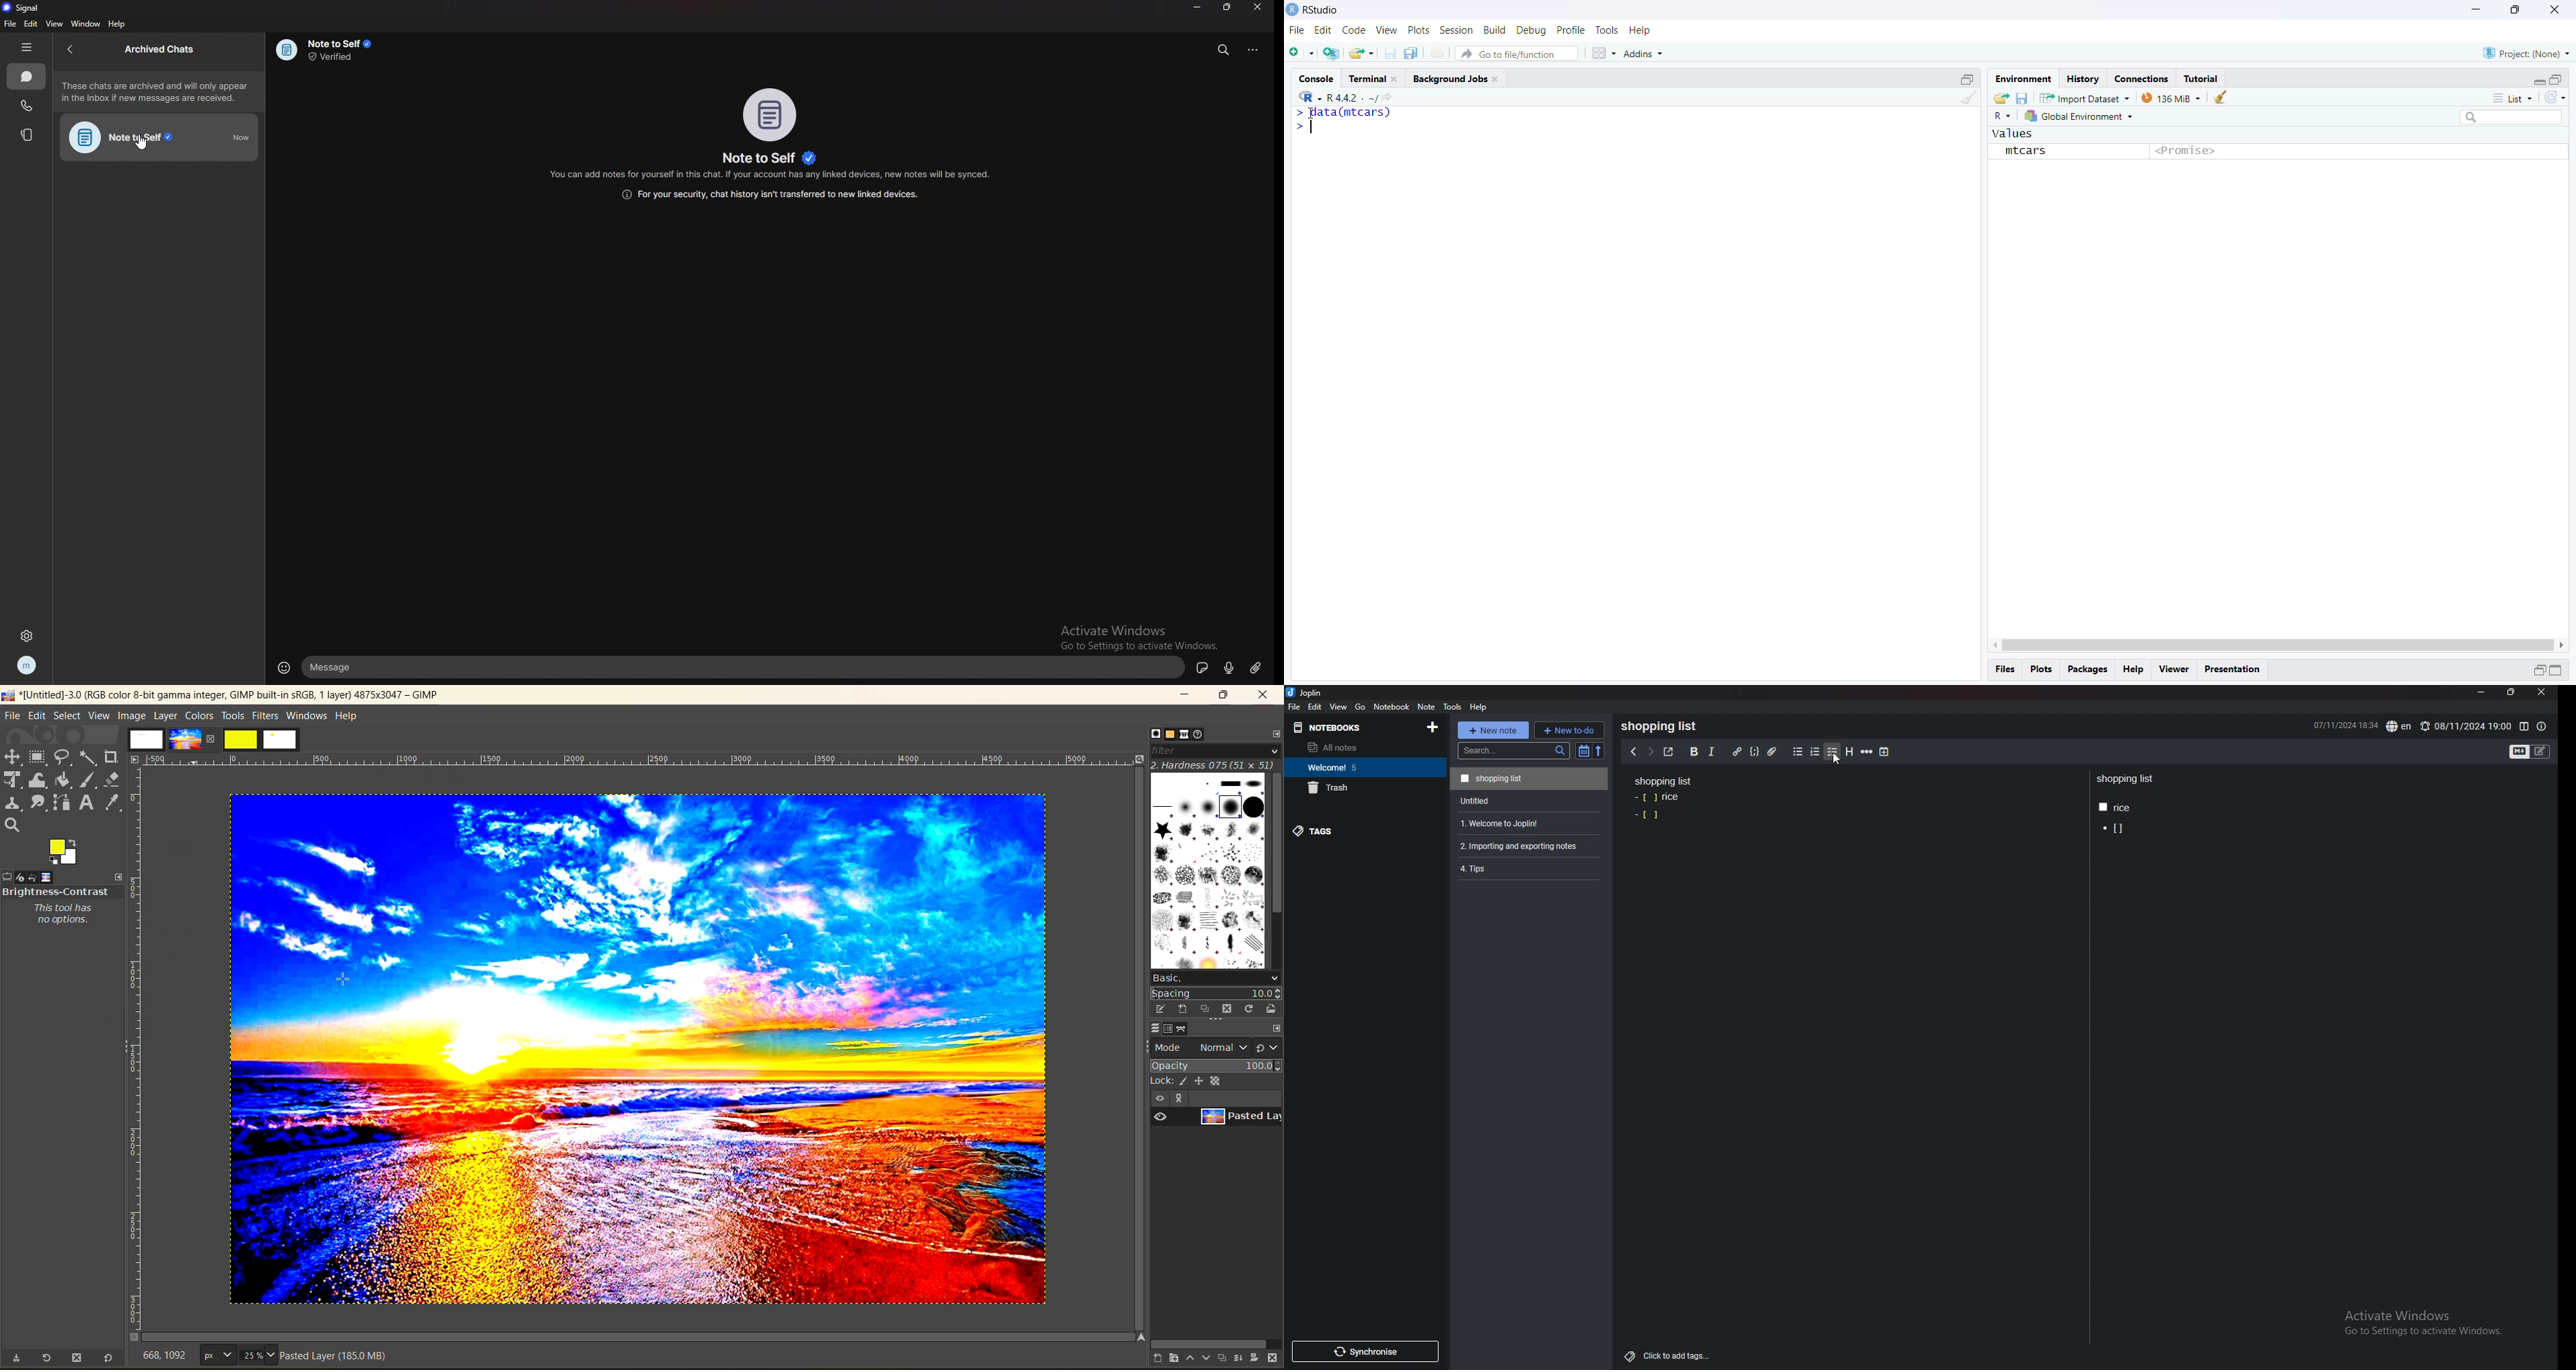 The height and width of the screenshot is (1372, 2576). Describe the element at coordinates (1968, 78) in the screenshot. I see `Maximize` at that location.